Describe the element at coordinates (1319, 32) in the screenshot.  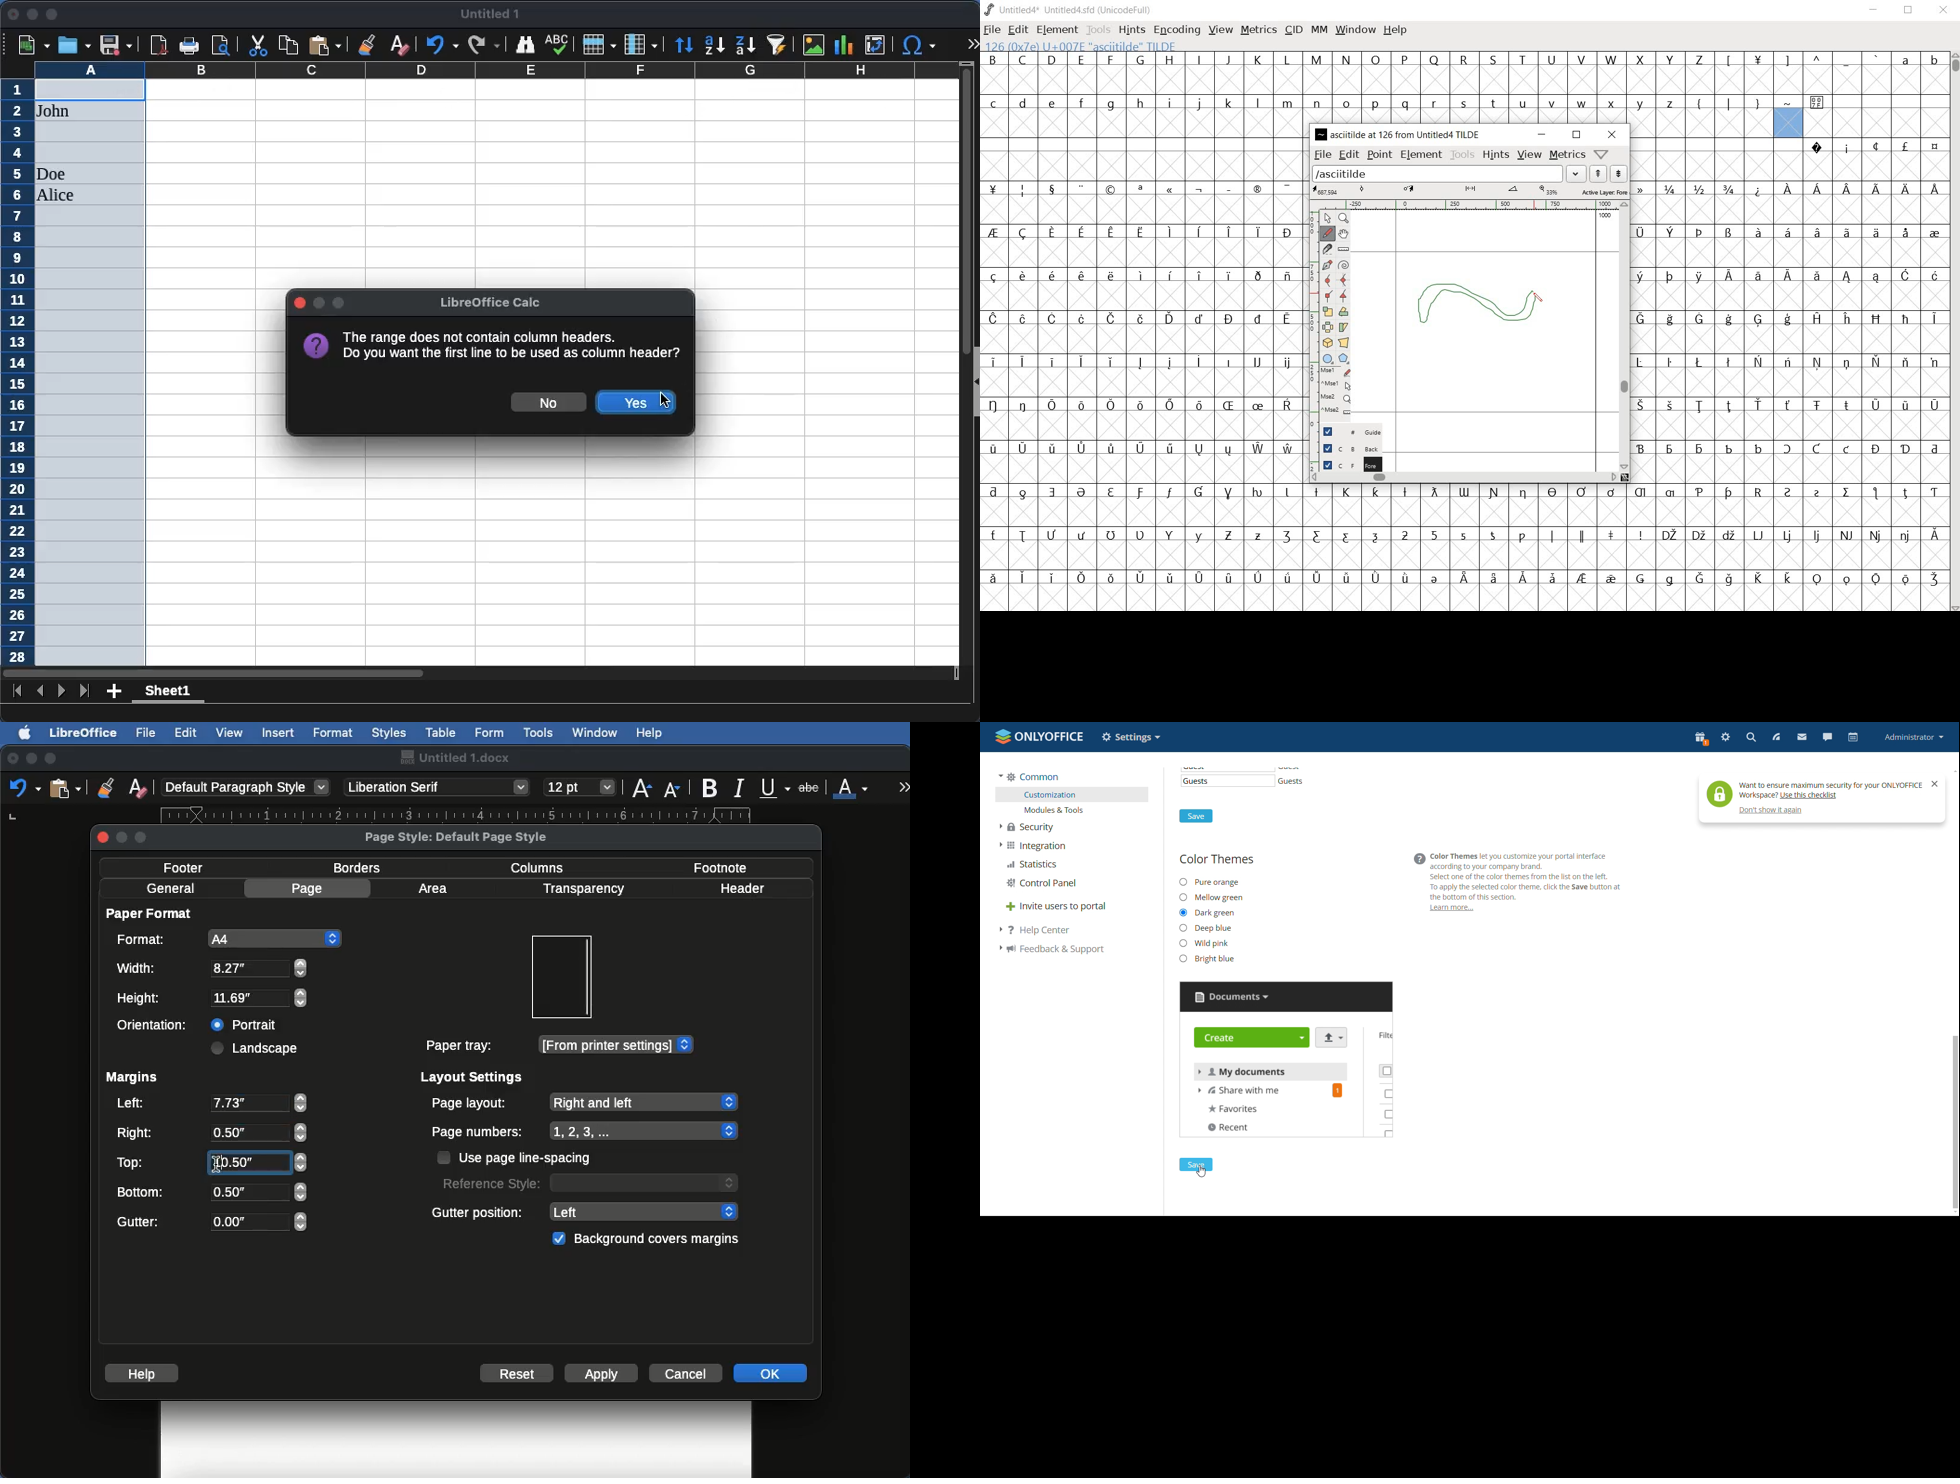
I see `MM` at that location.